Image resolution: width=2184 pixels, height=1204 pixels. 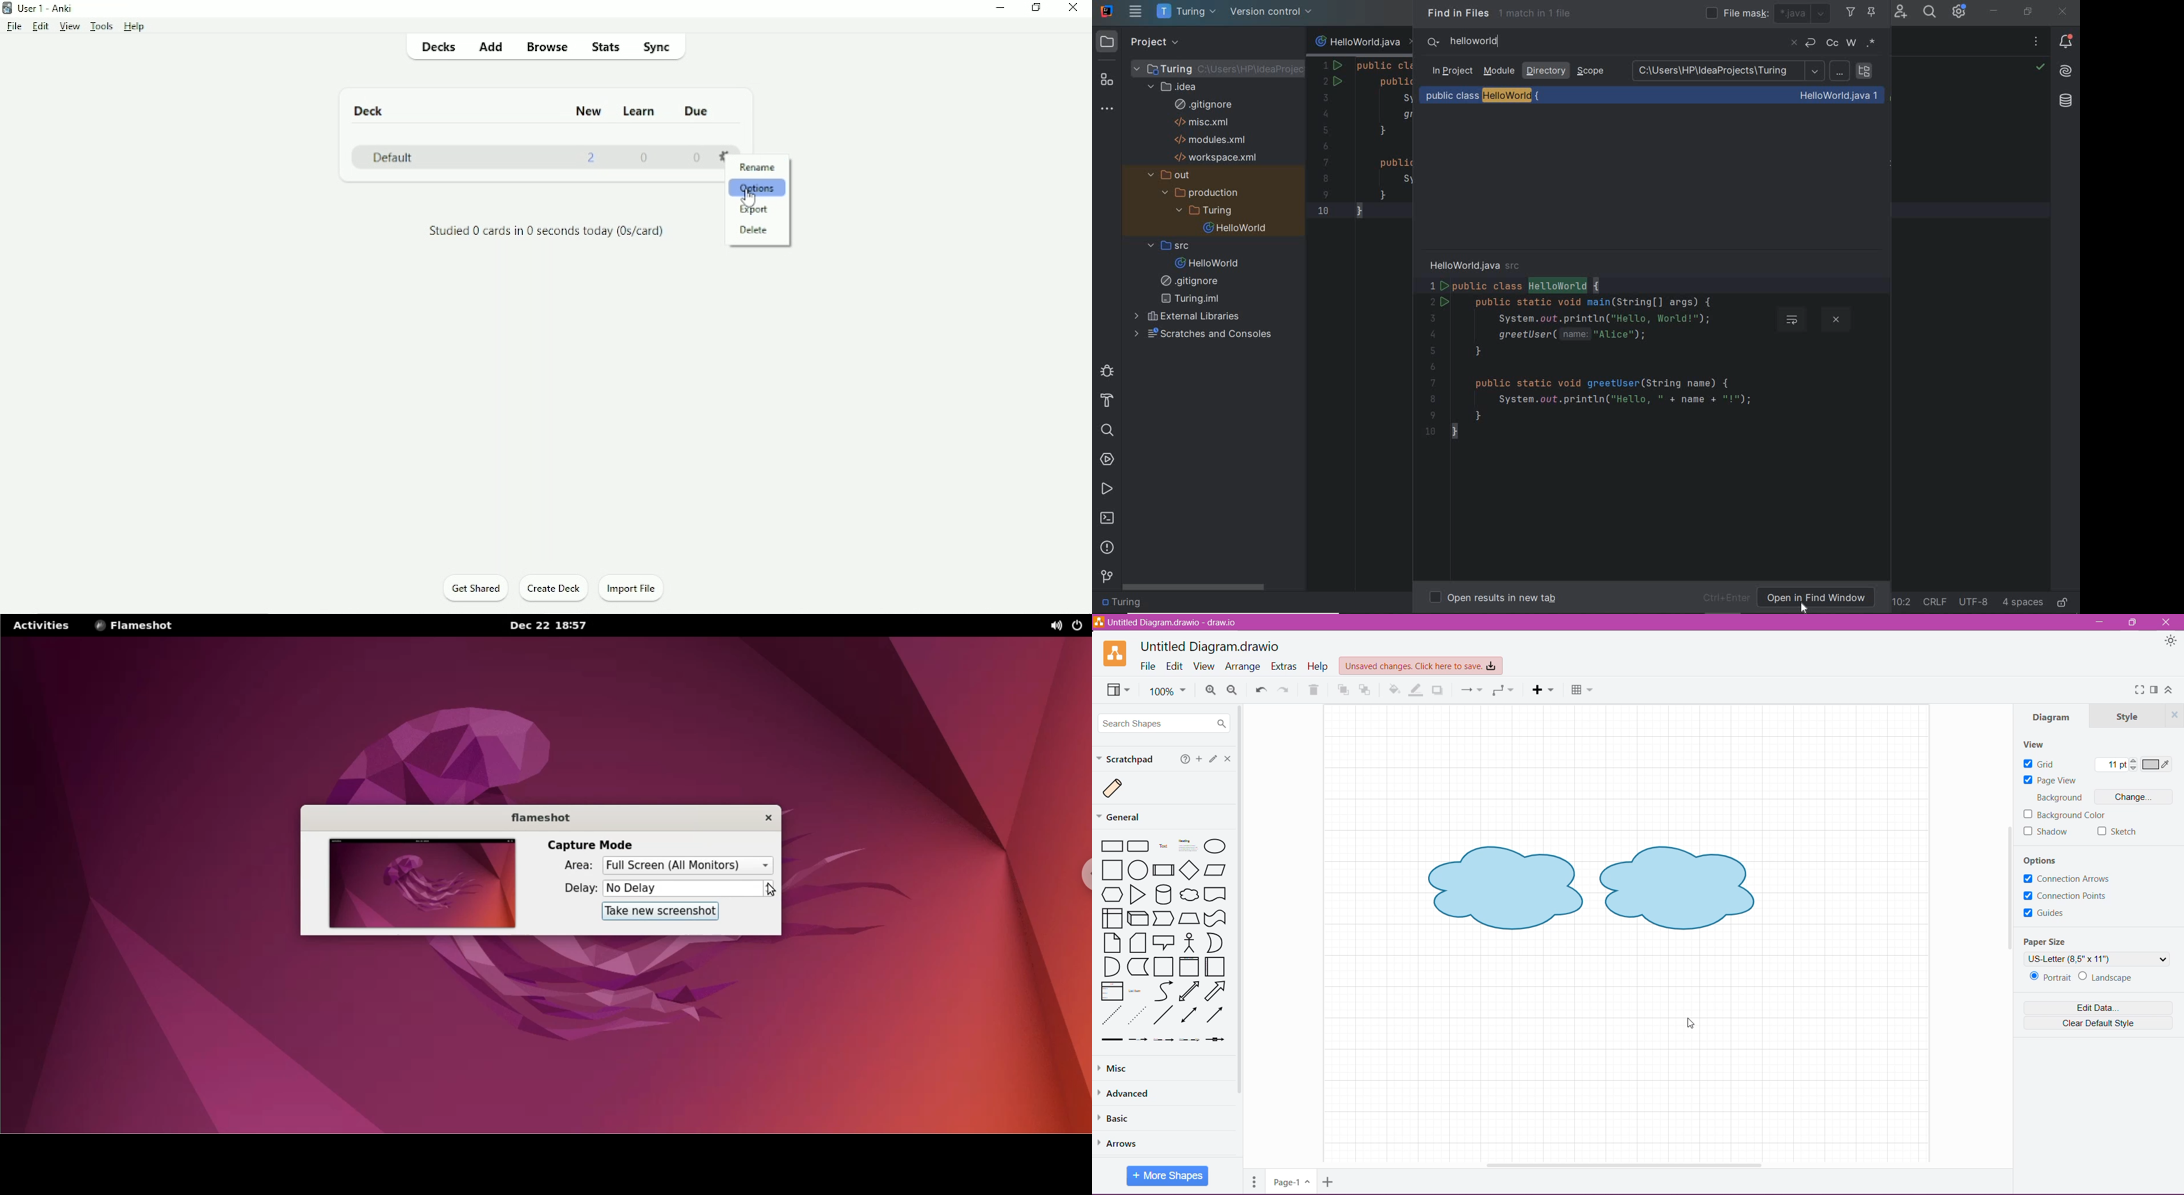 I want to click on View, so click(x=1203, y=666).